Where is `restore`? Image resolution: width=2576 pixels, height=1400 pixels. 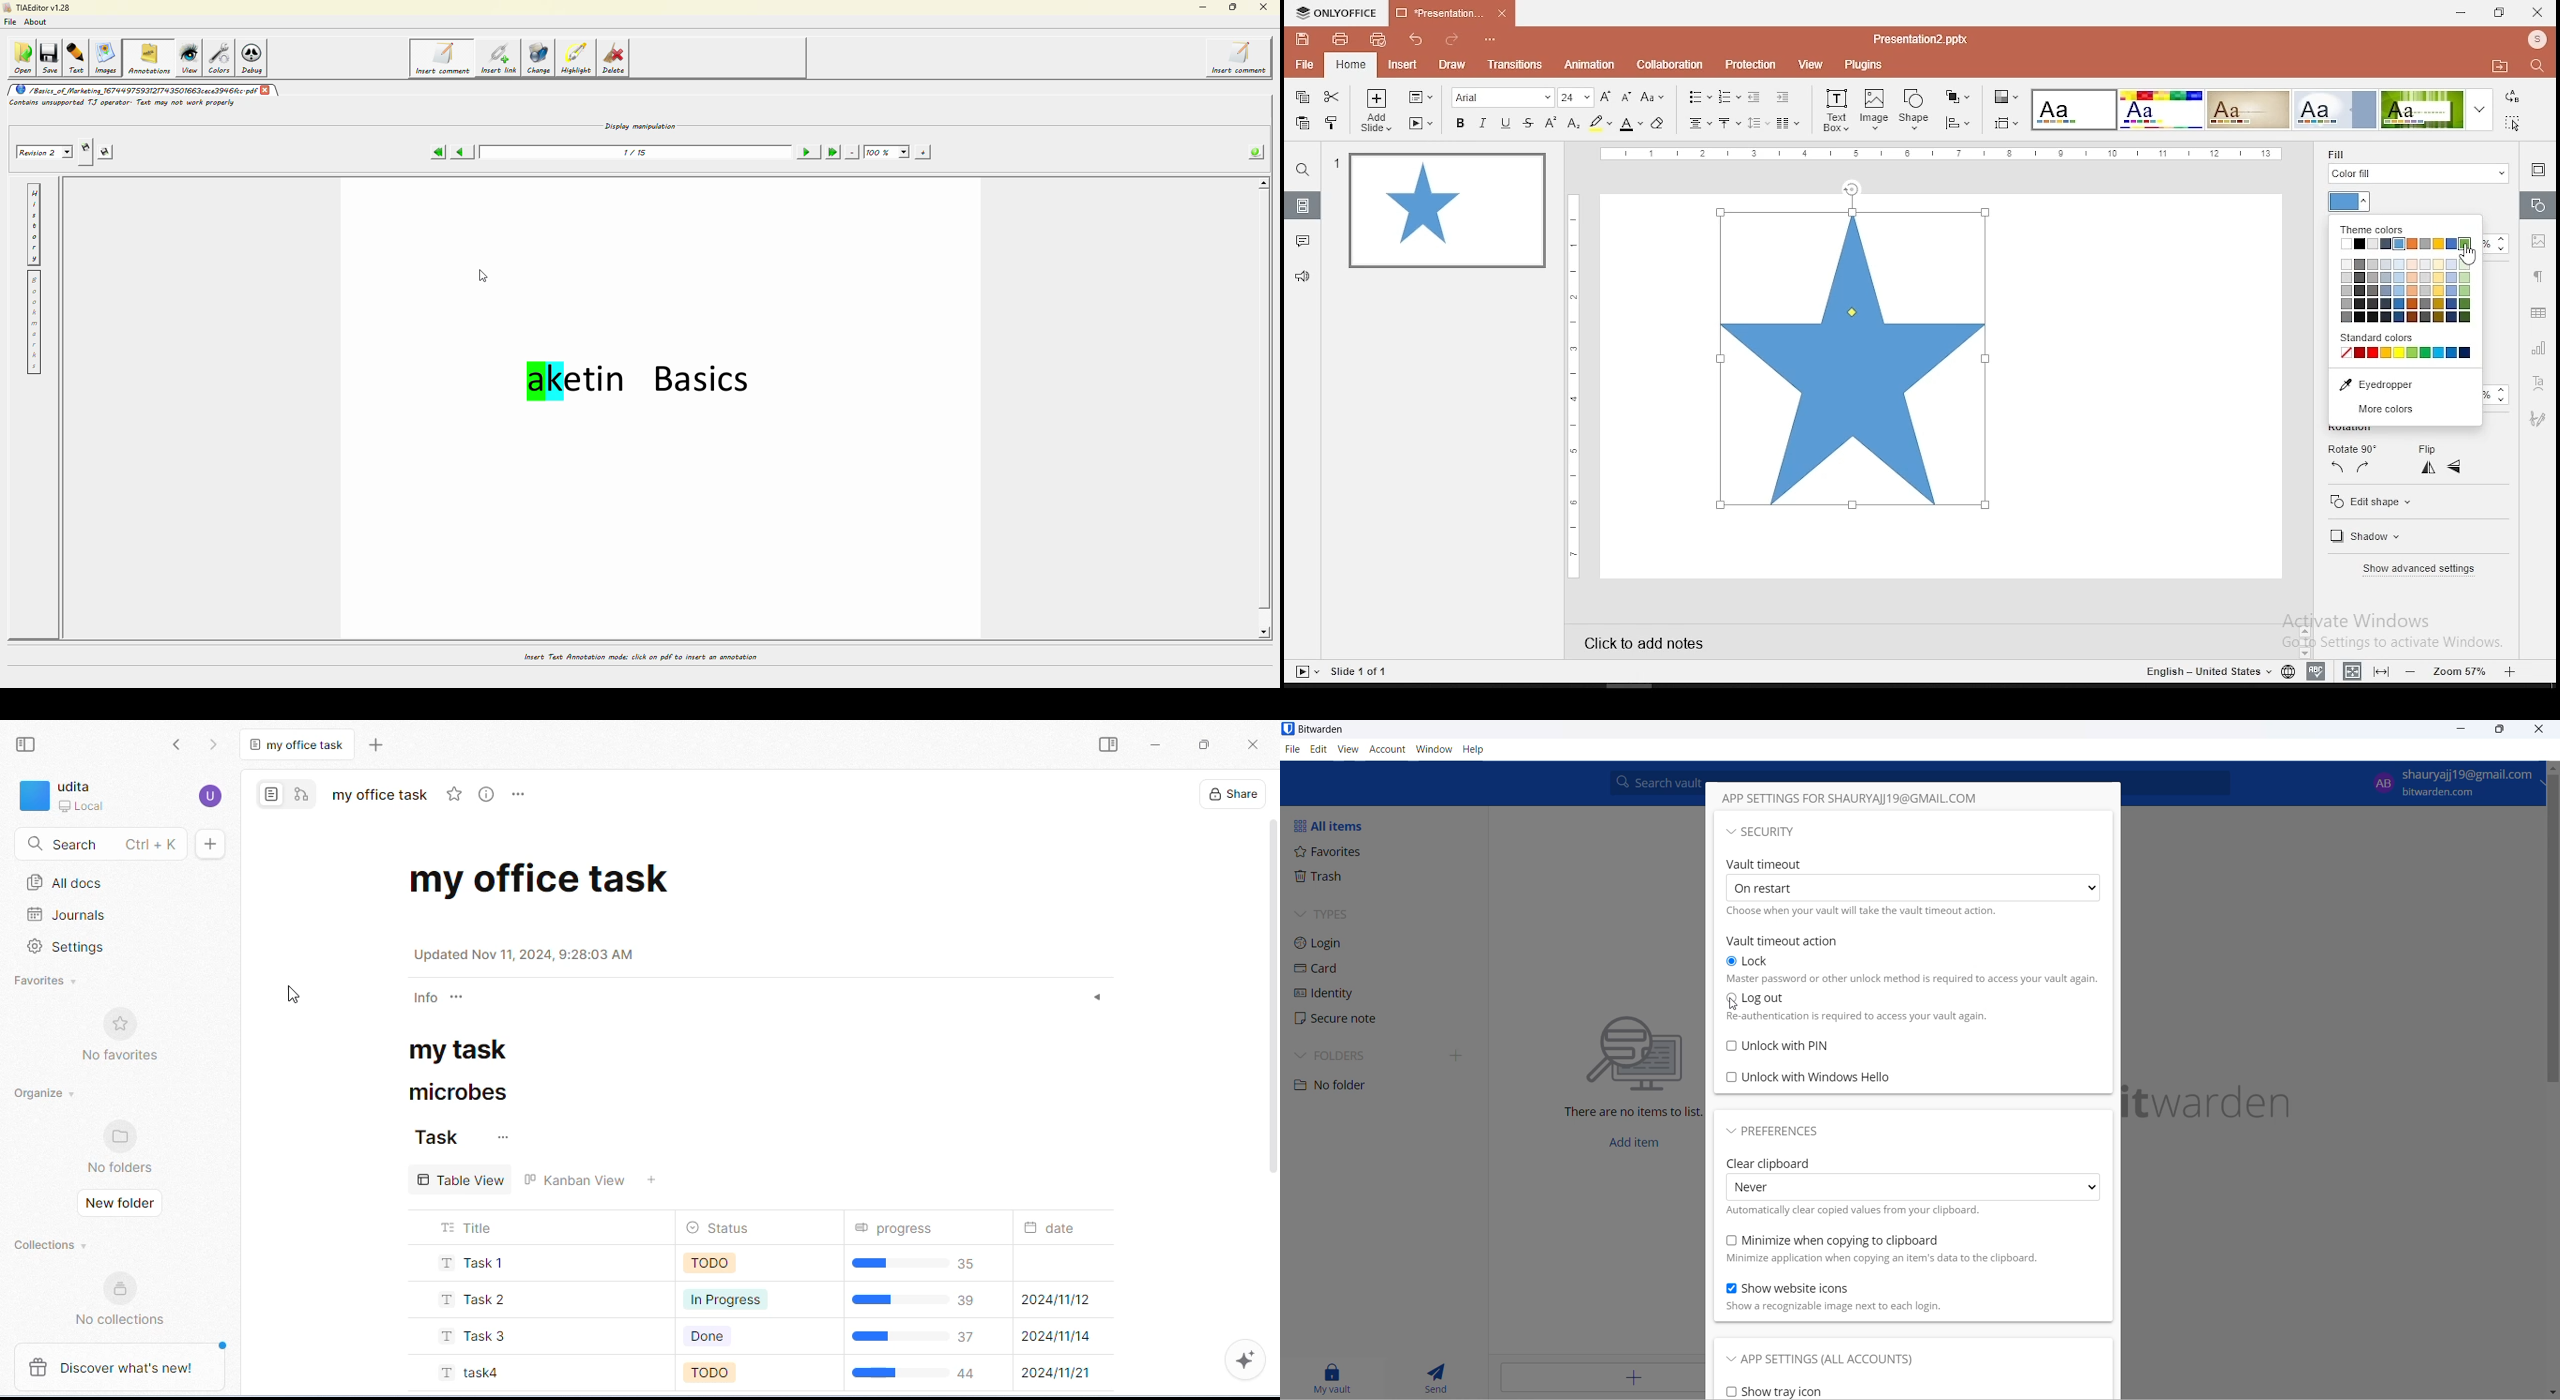
restore is located at coordinates (2500, 13).